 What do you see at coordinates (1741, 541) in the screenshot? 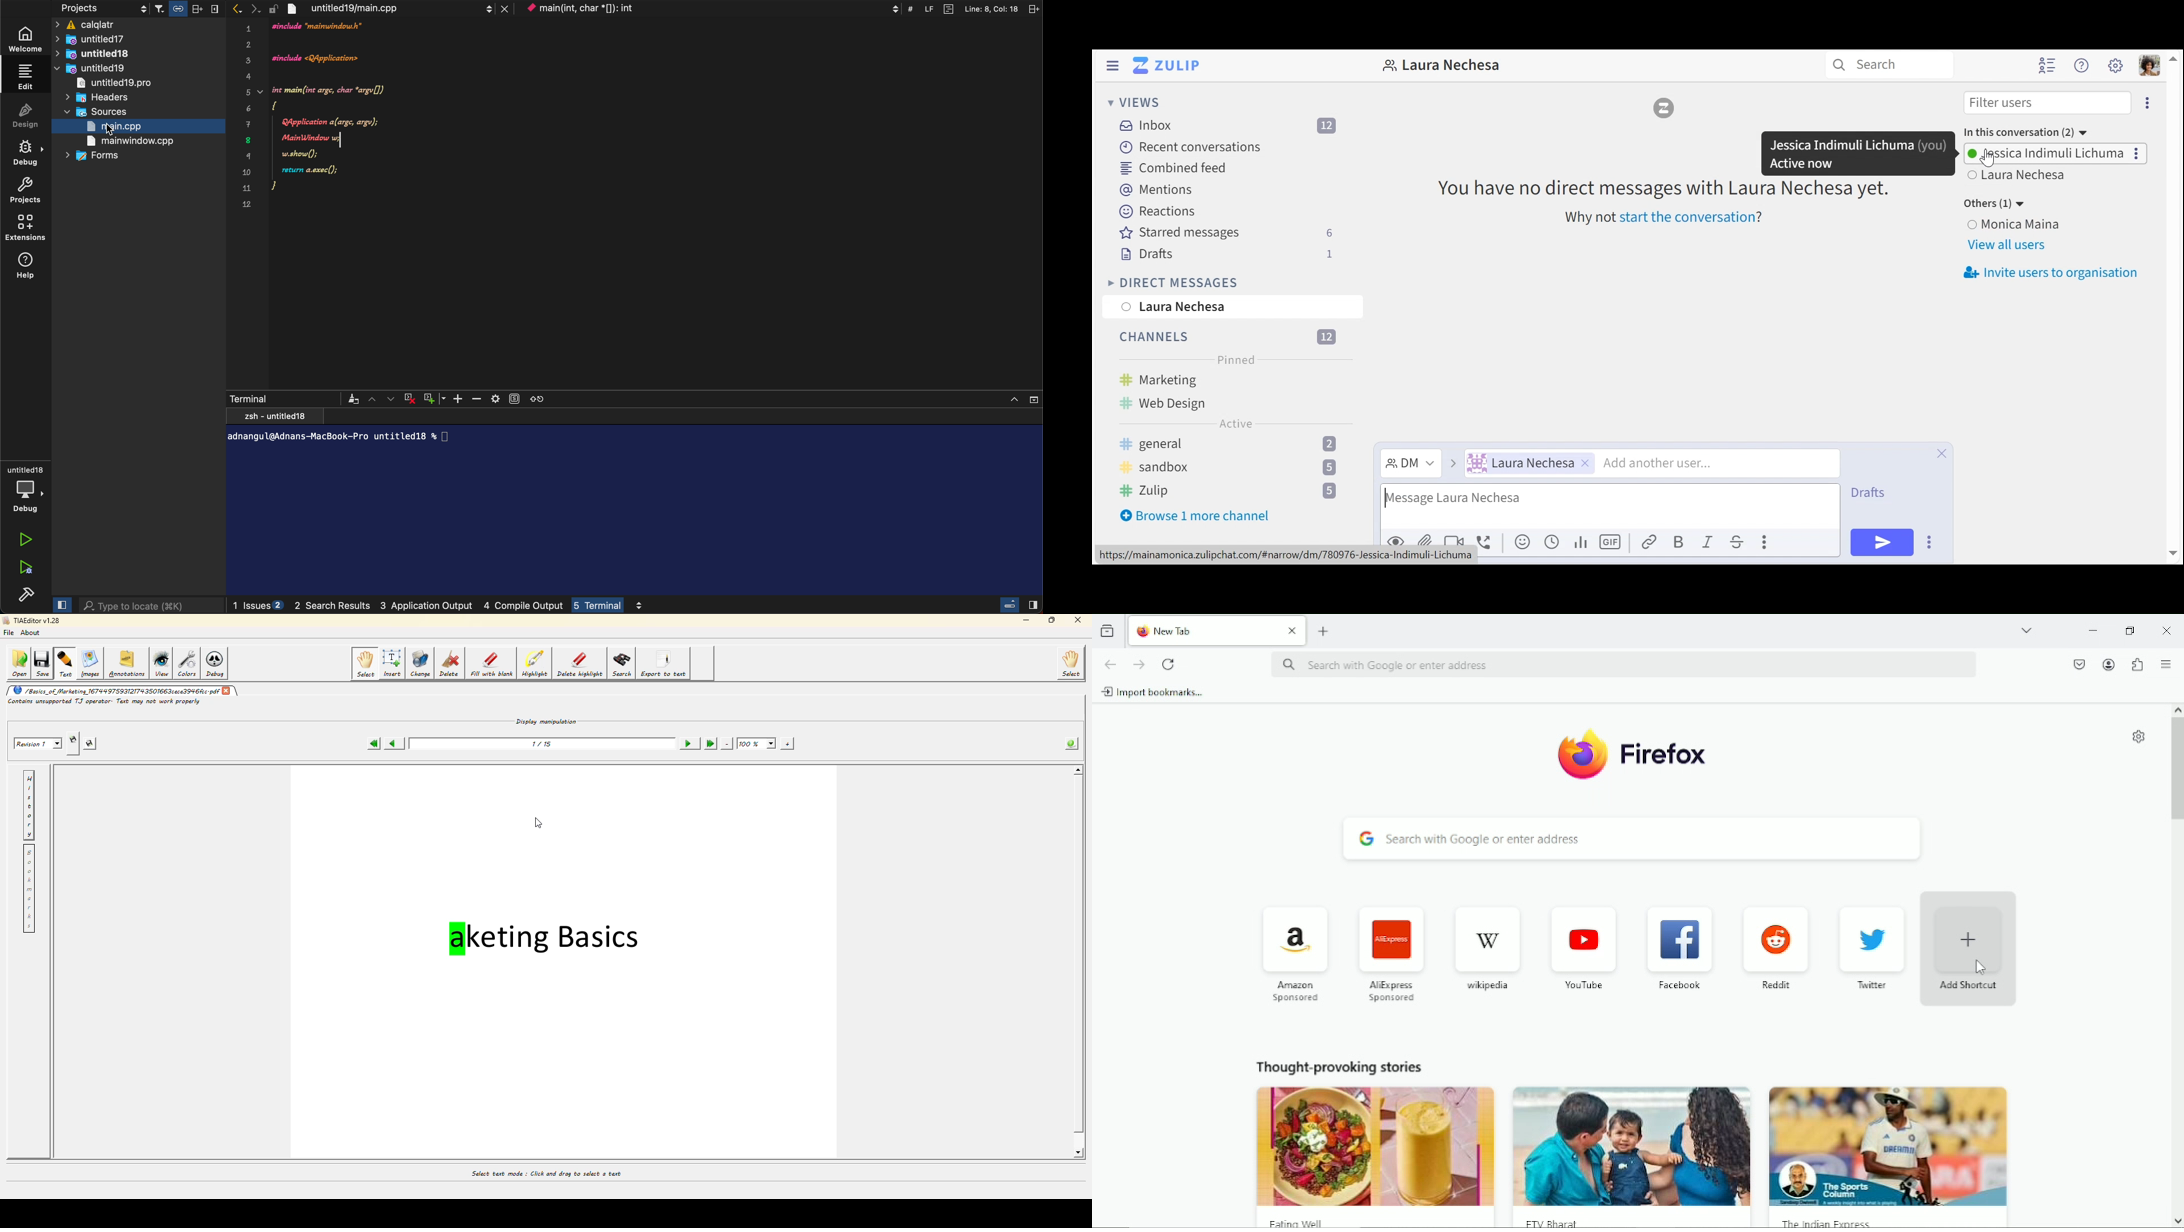
I see `Strikethrough` at bounding box center [1741, 541].